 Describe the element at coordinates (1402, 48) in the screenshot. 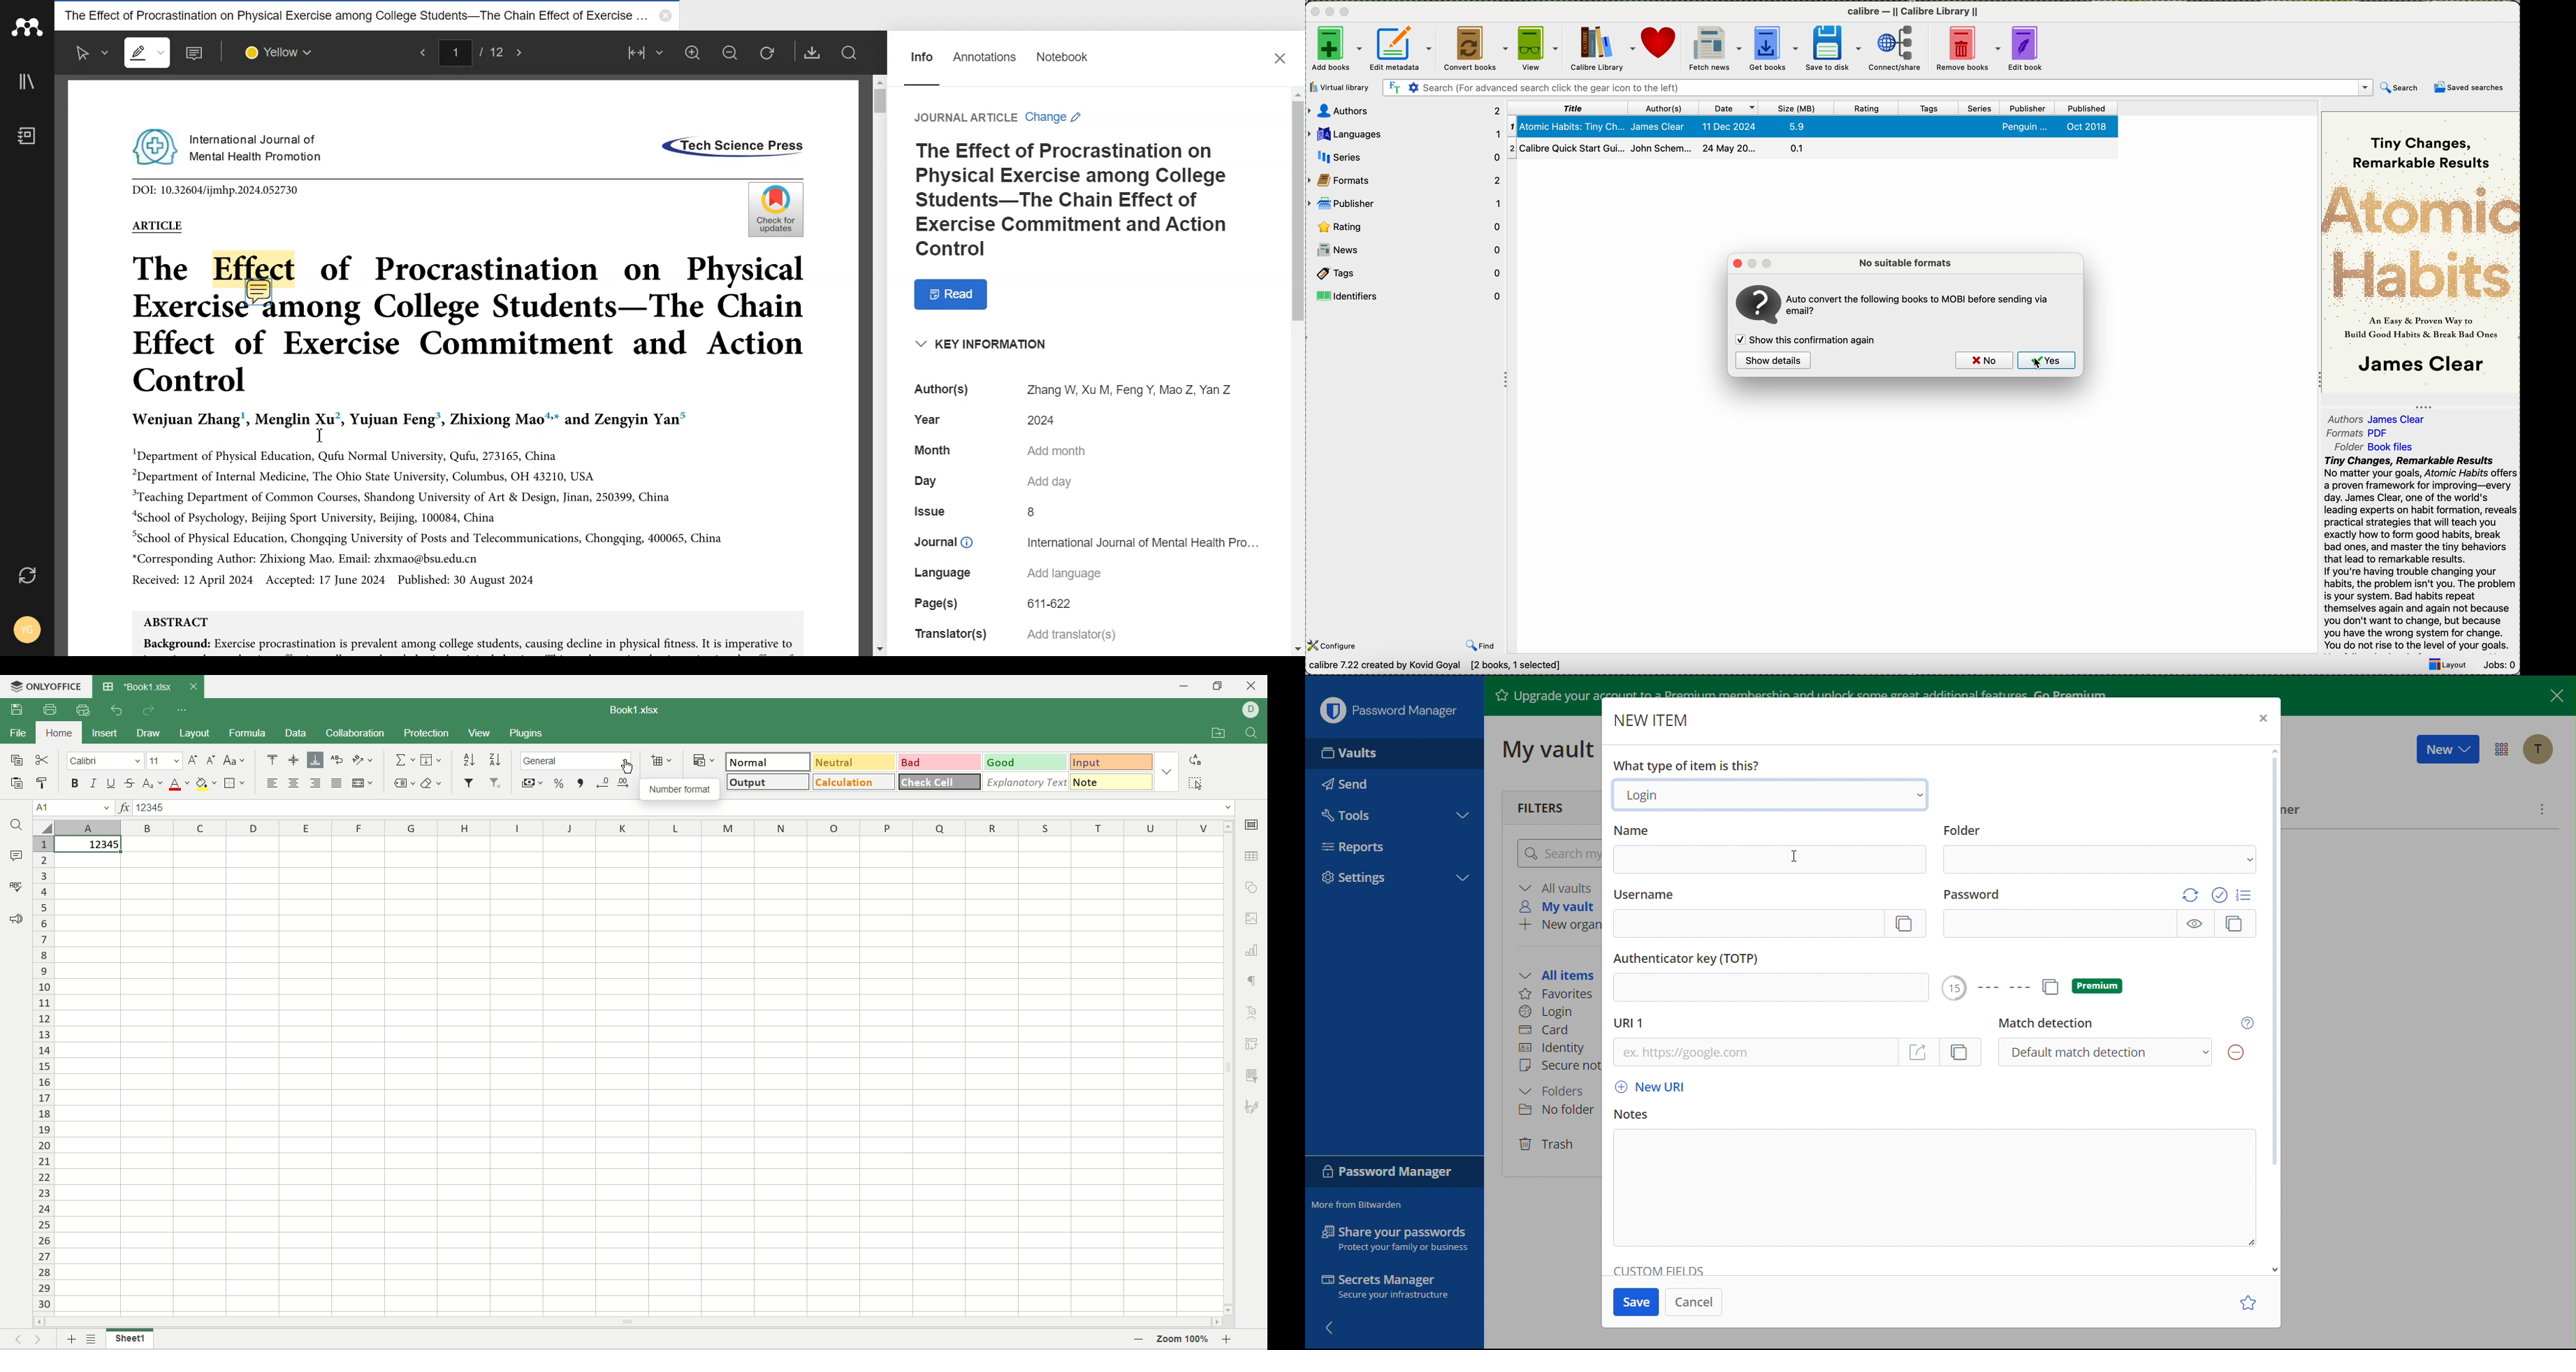

I see `edit metadata` at that location.